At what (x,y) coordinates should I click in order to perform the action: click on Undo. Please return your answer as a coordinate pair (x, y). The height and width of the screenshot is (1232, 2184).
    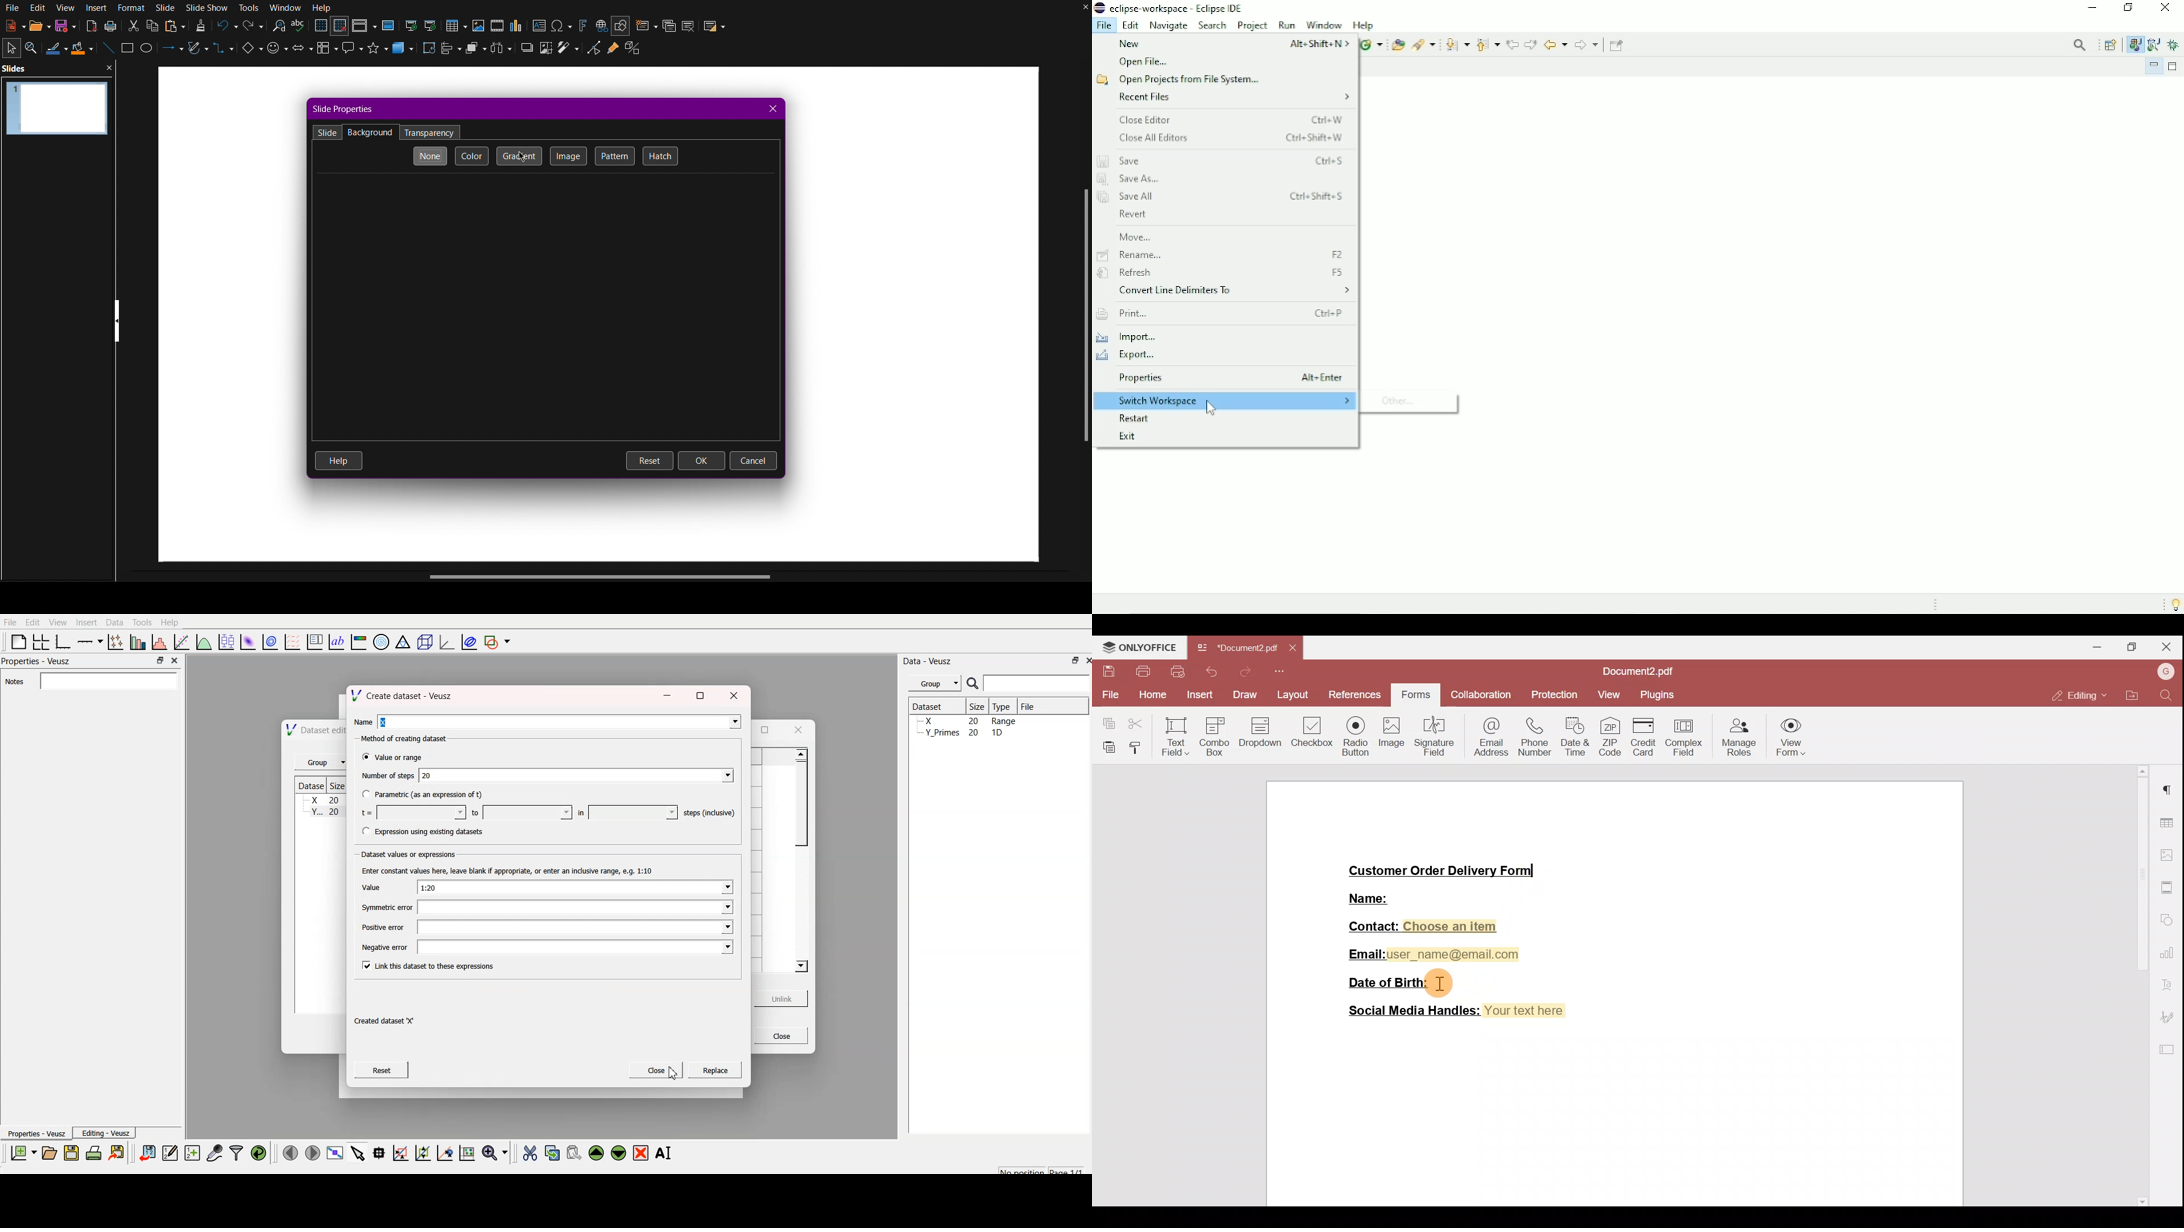
    Looking at the image, I should click on (1210, 671).